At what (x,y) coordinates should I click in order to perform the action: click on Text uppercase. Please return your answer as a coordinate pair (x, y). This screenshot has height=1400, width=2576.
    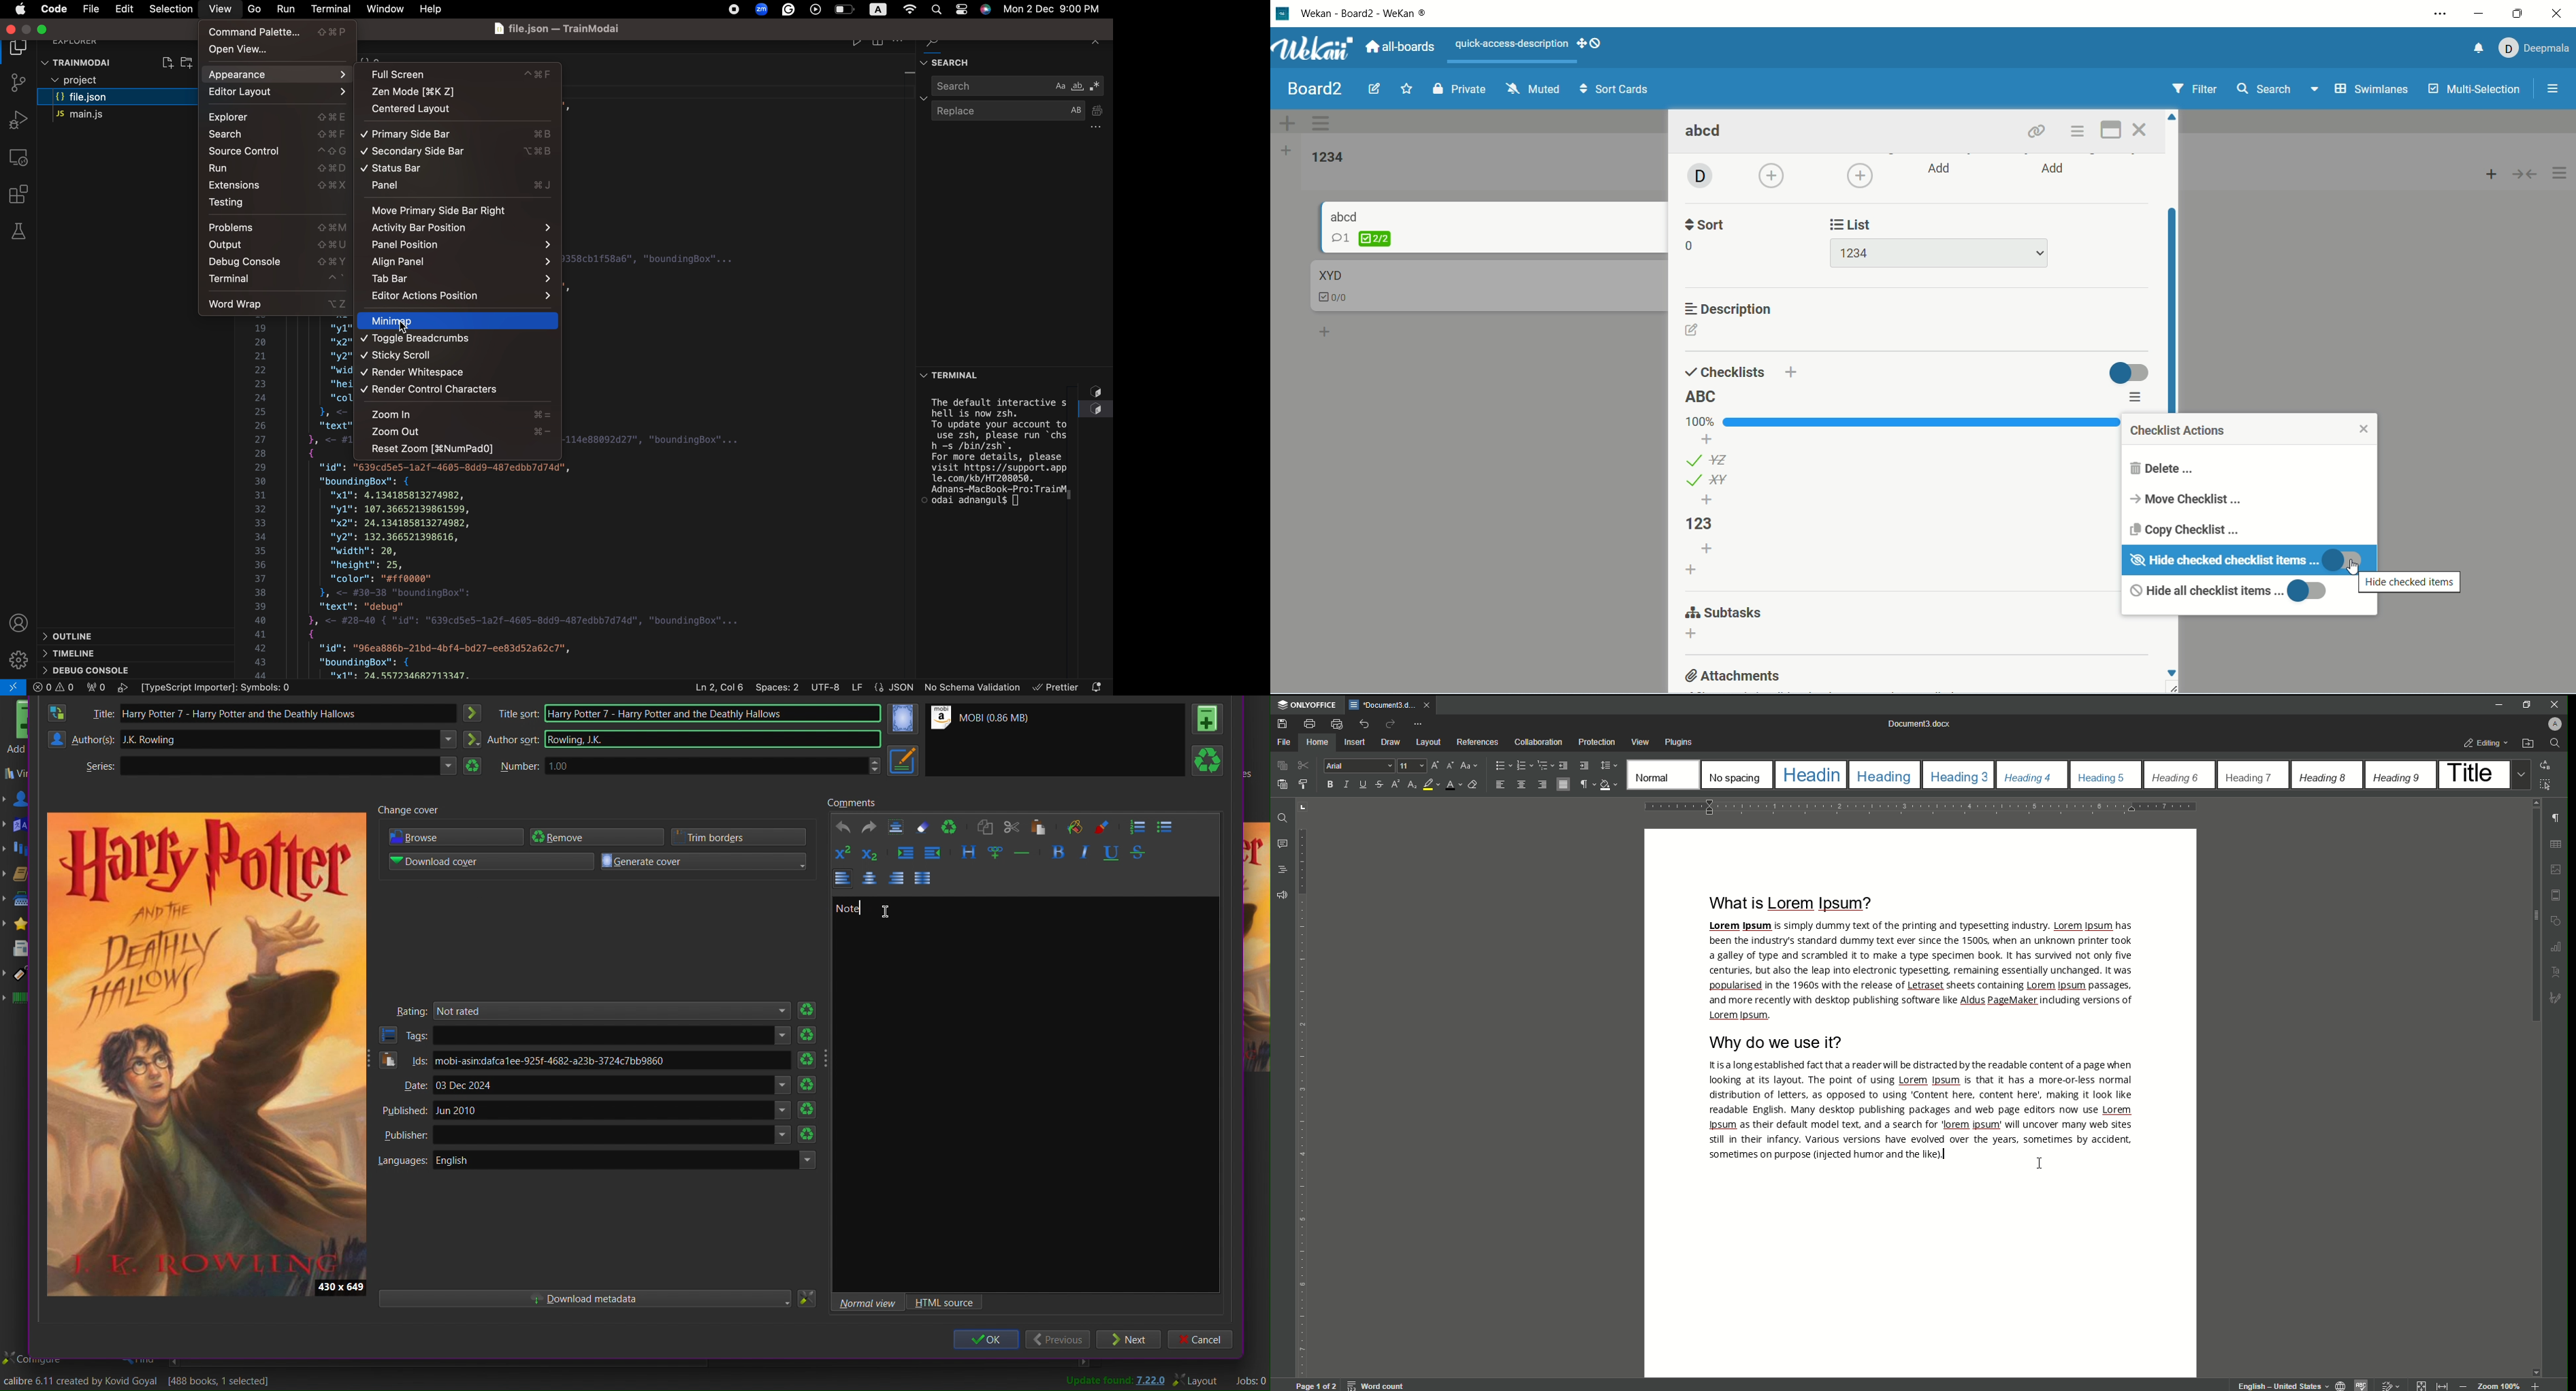
    Looking at the image, I should click on (2559, 972).